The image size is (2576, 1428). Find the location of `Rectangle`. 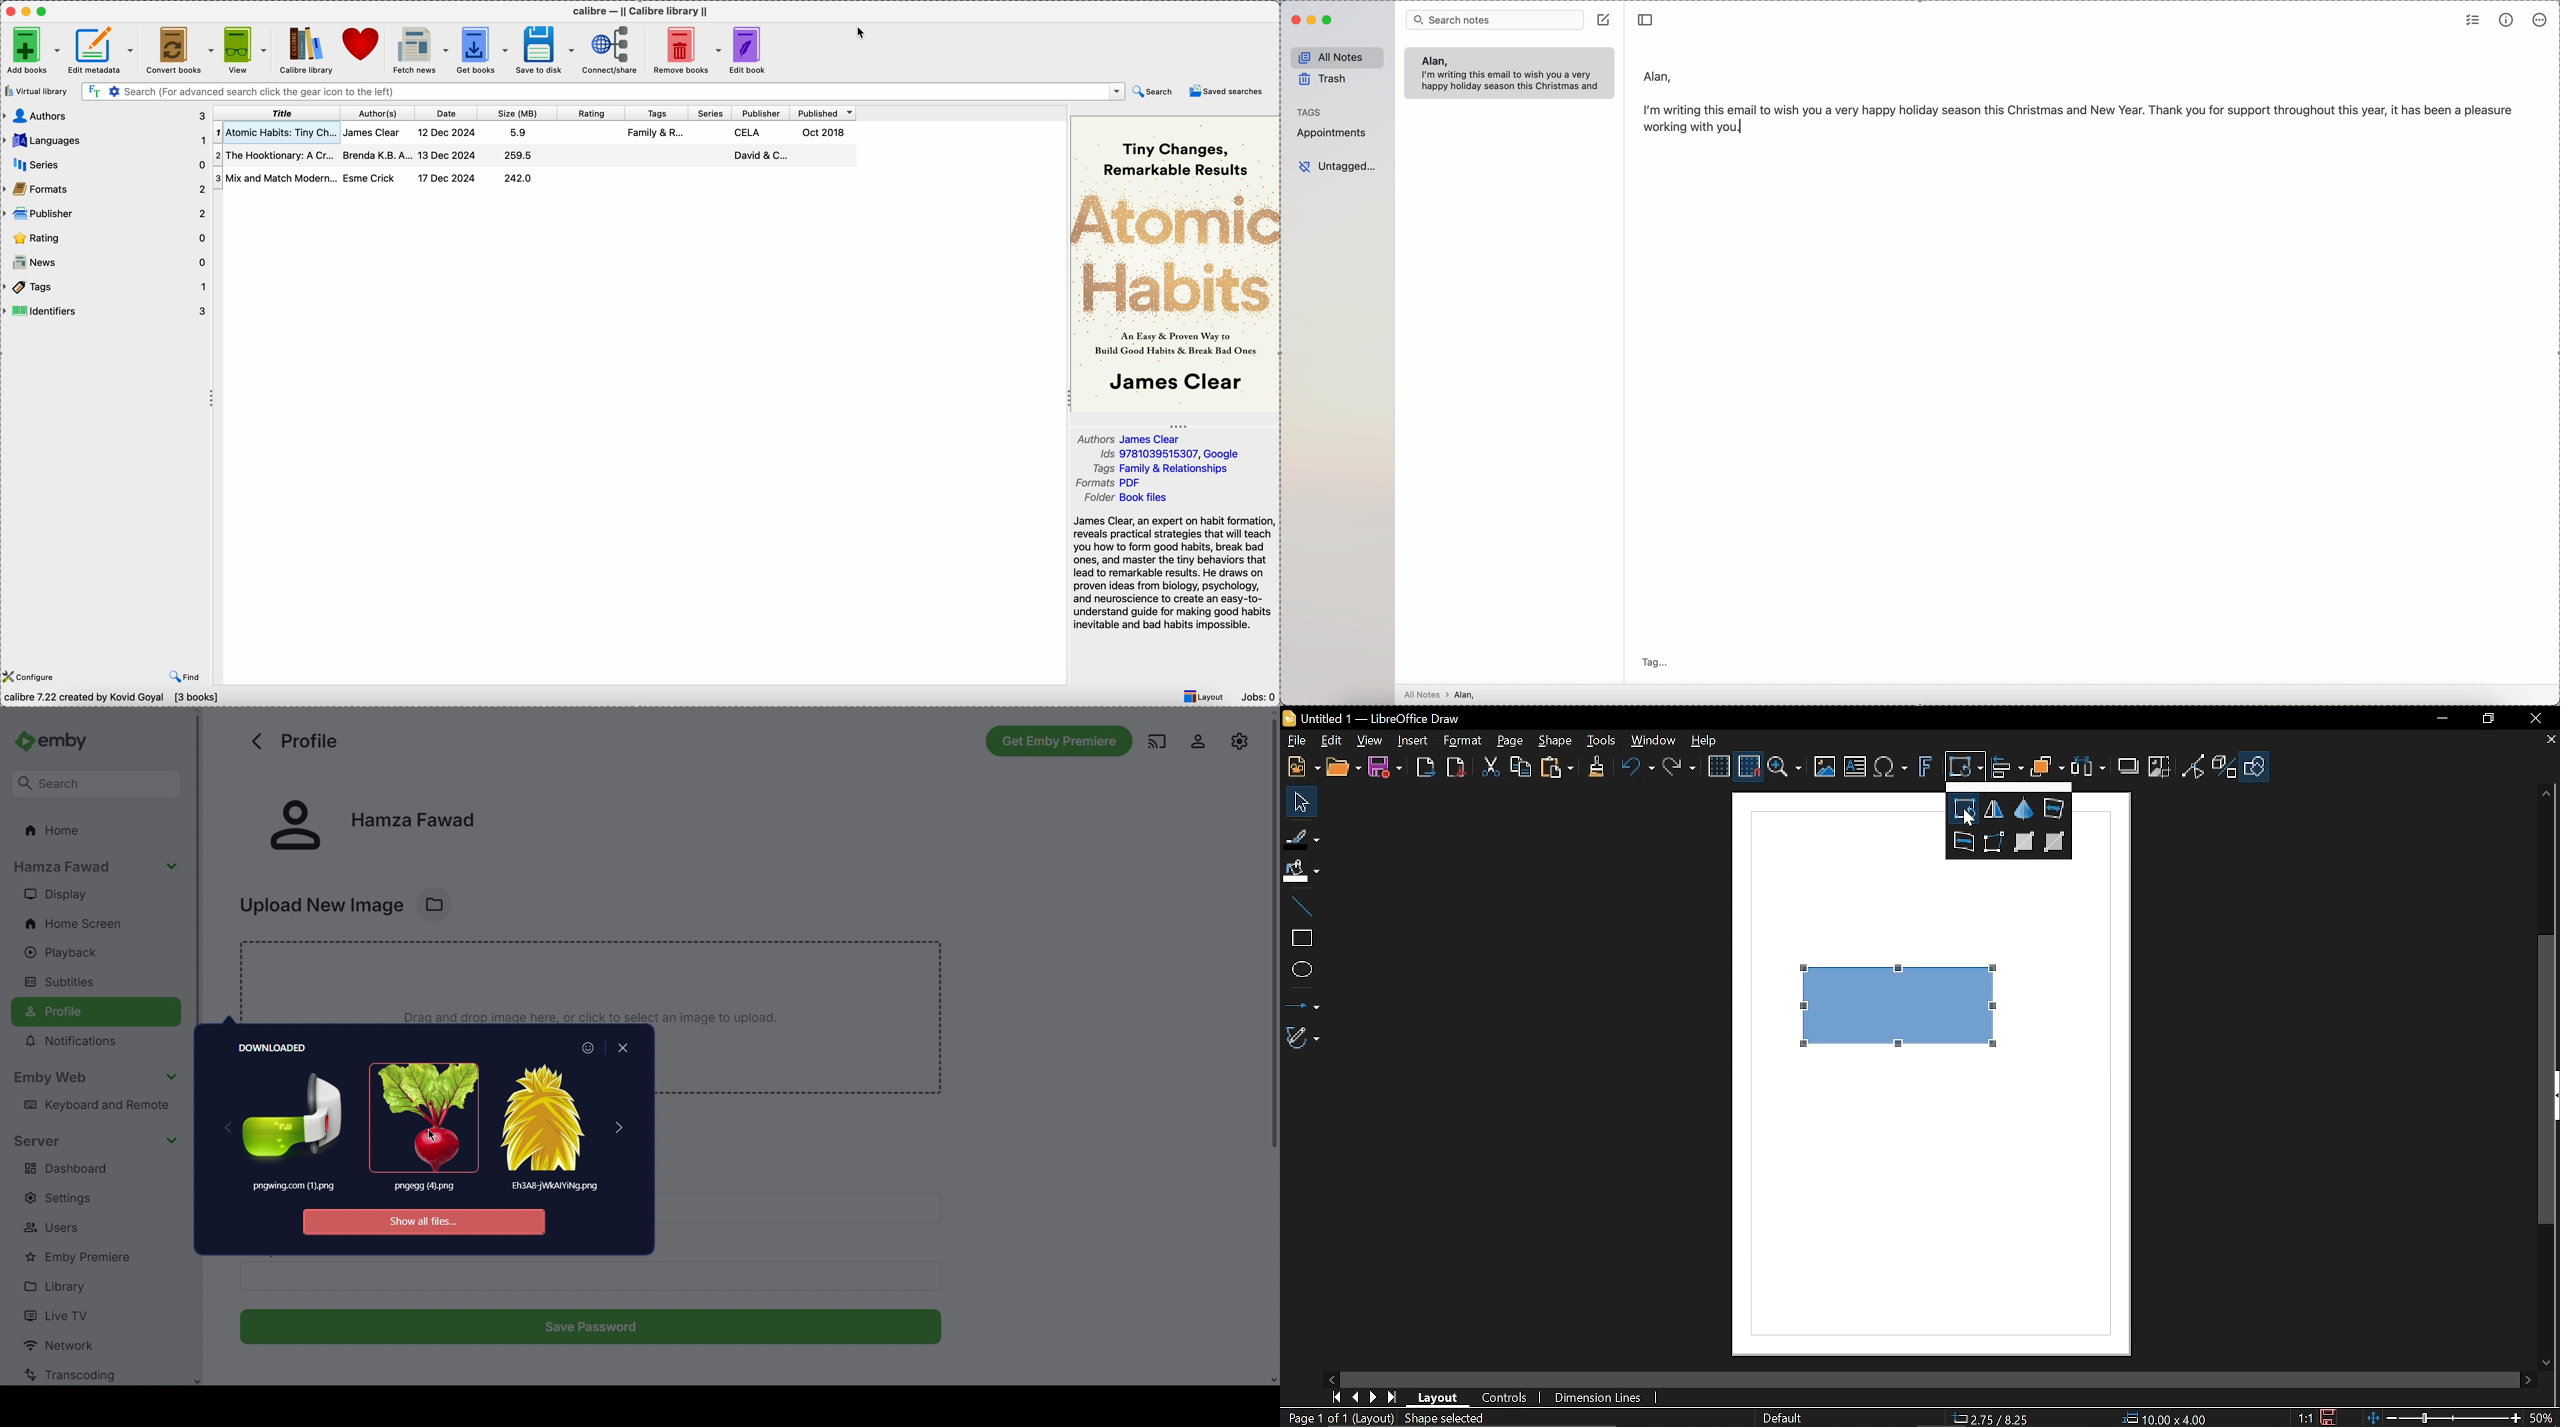

Rectangle is located at coordinates (1300, 938).